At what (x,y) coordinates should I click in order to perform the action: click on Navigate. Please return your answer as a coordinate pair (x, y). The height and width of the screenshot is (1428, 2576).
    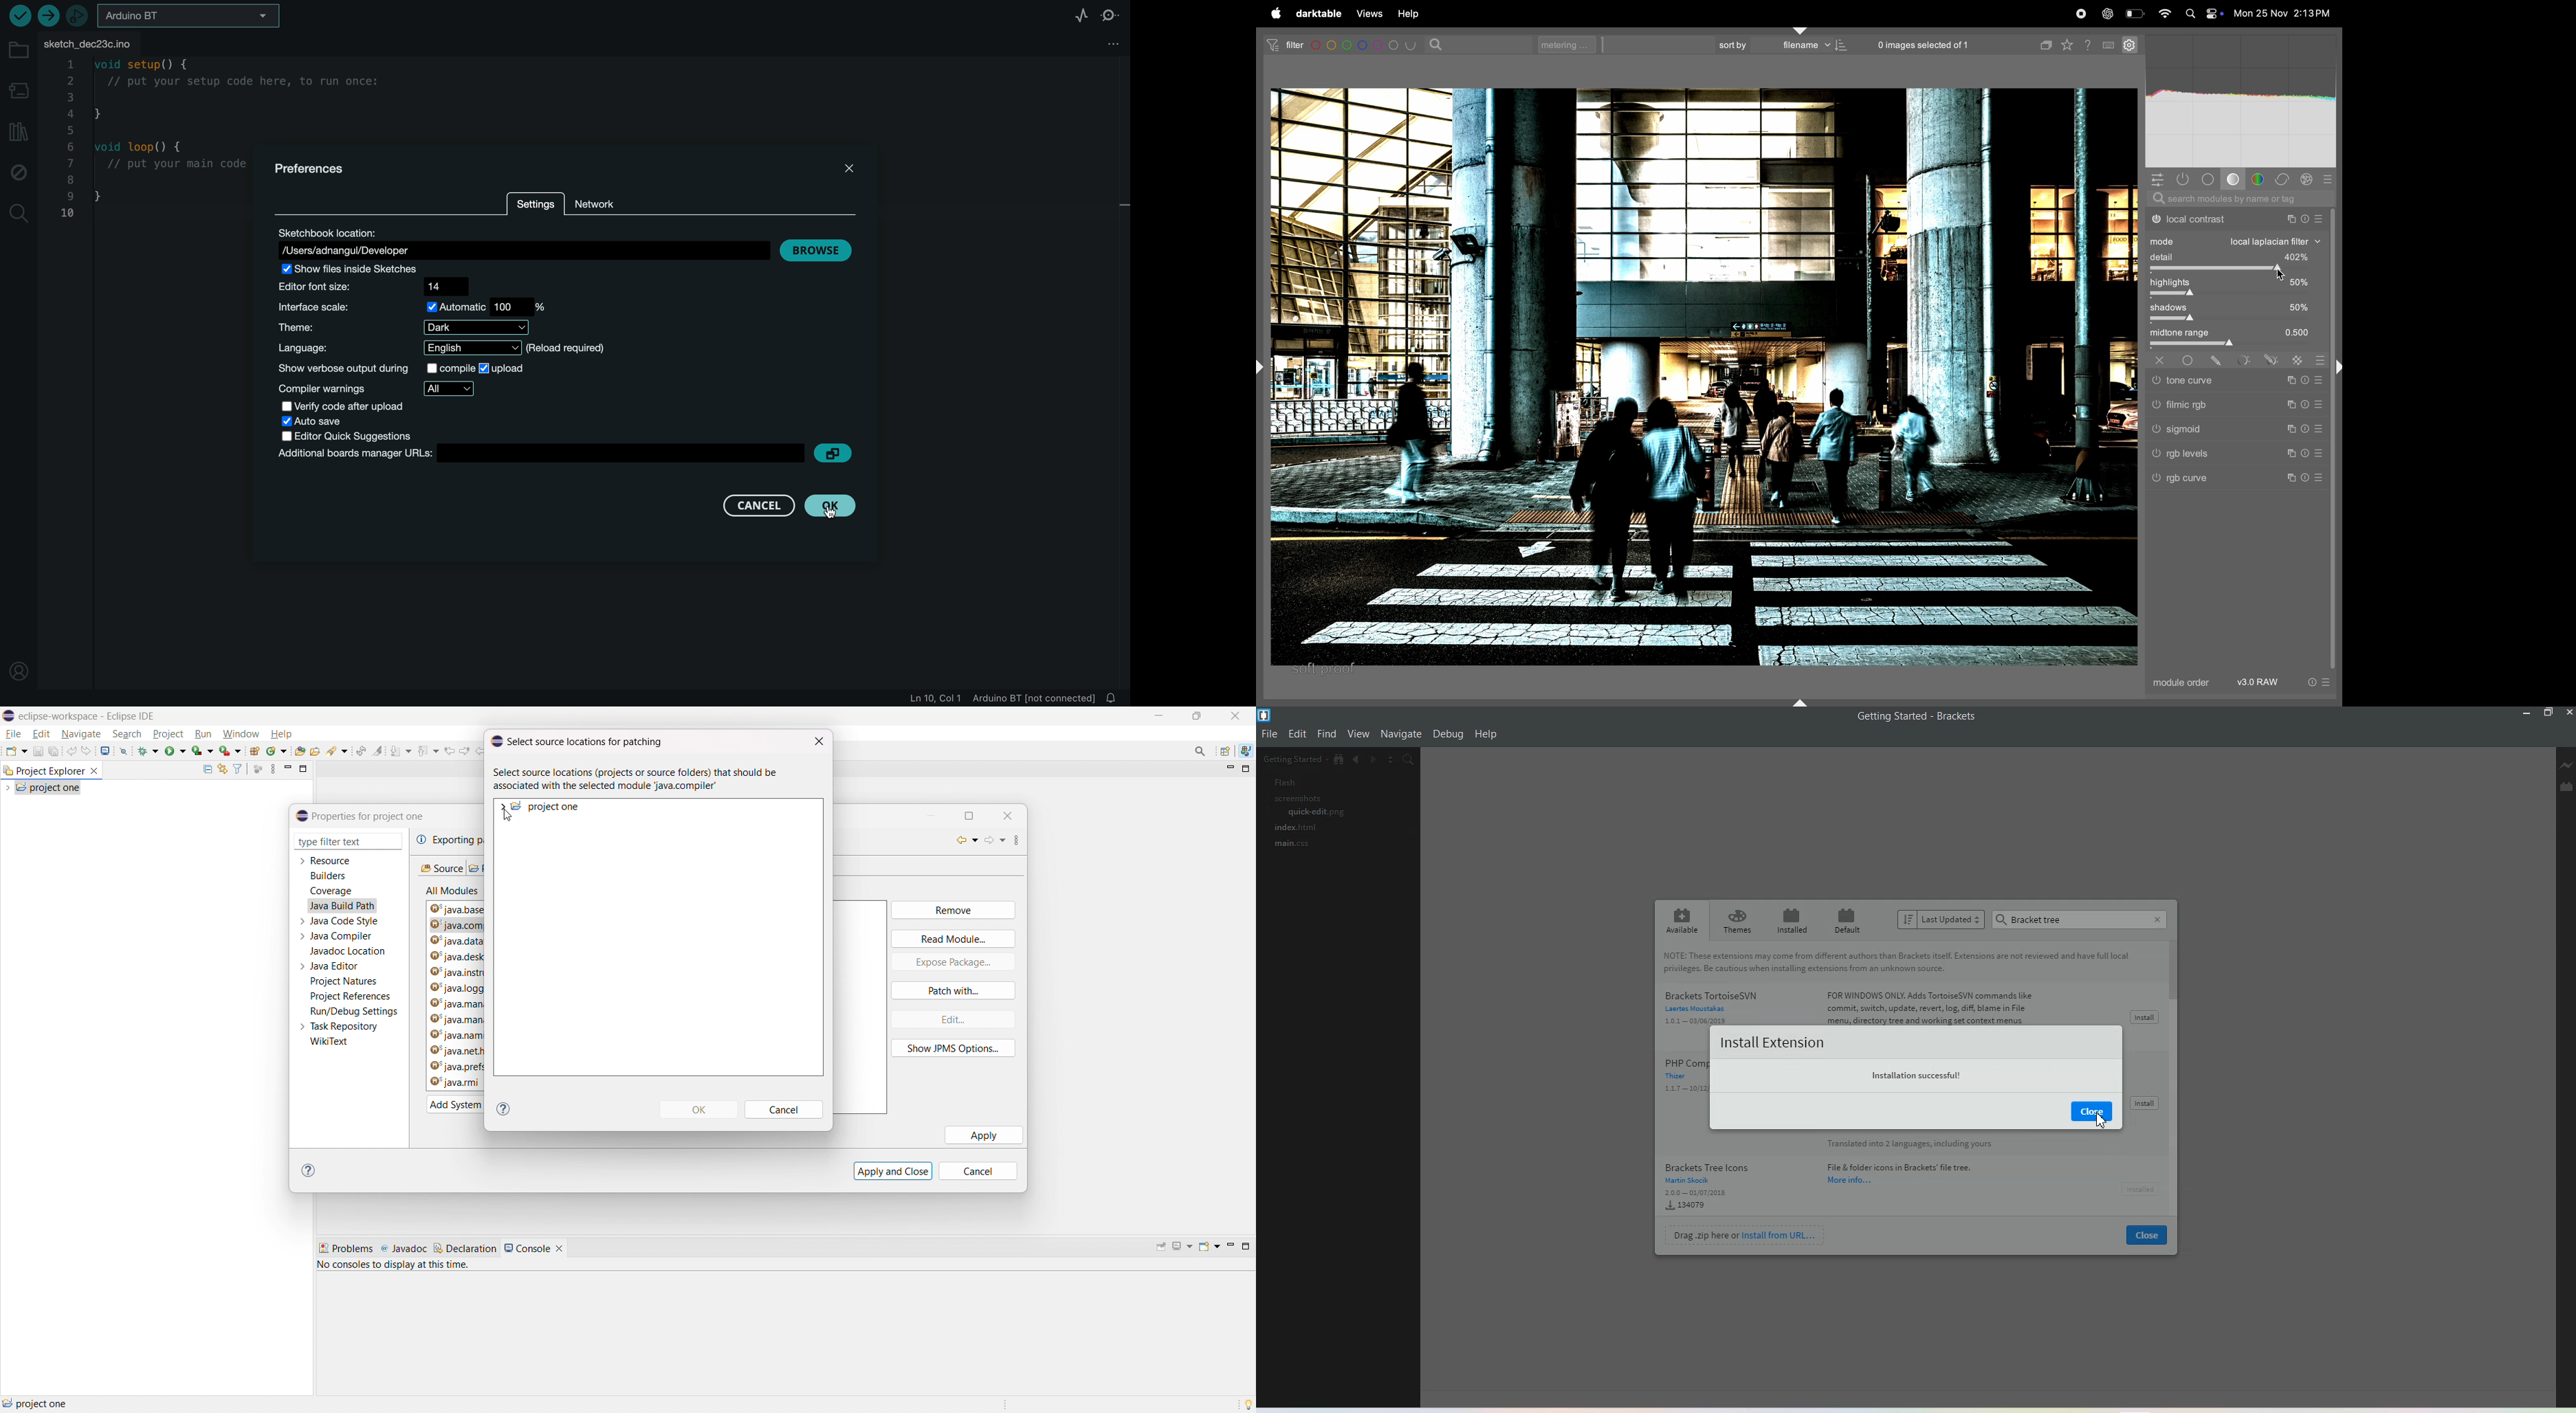
    Looking at the image, I should click on (1401, 734).